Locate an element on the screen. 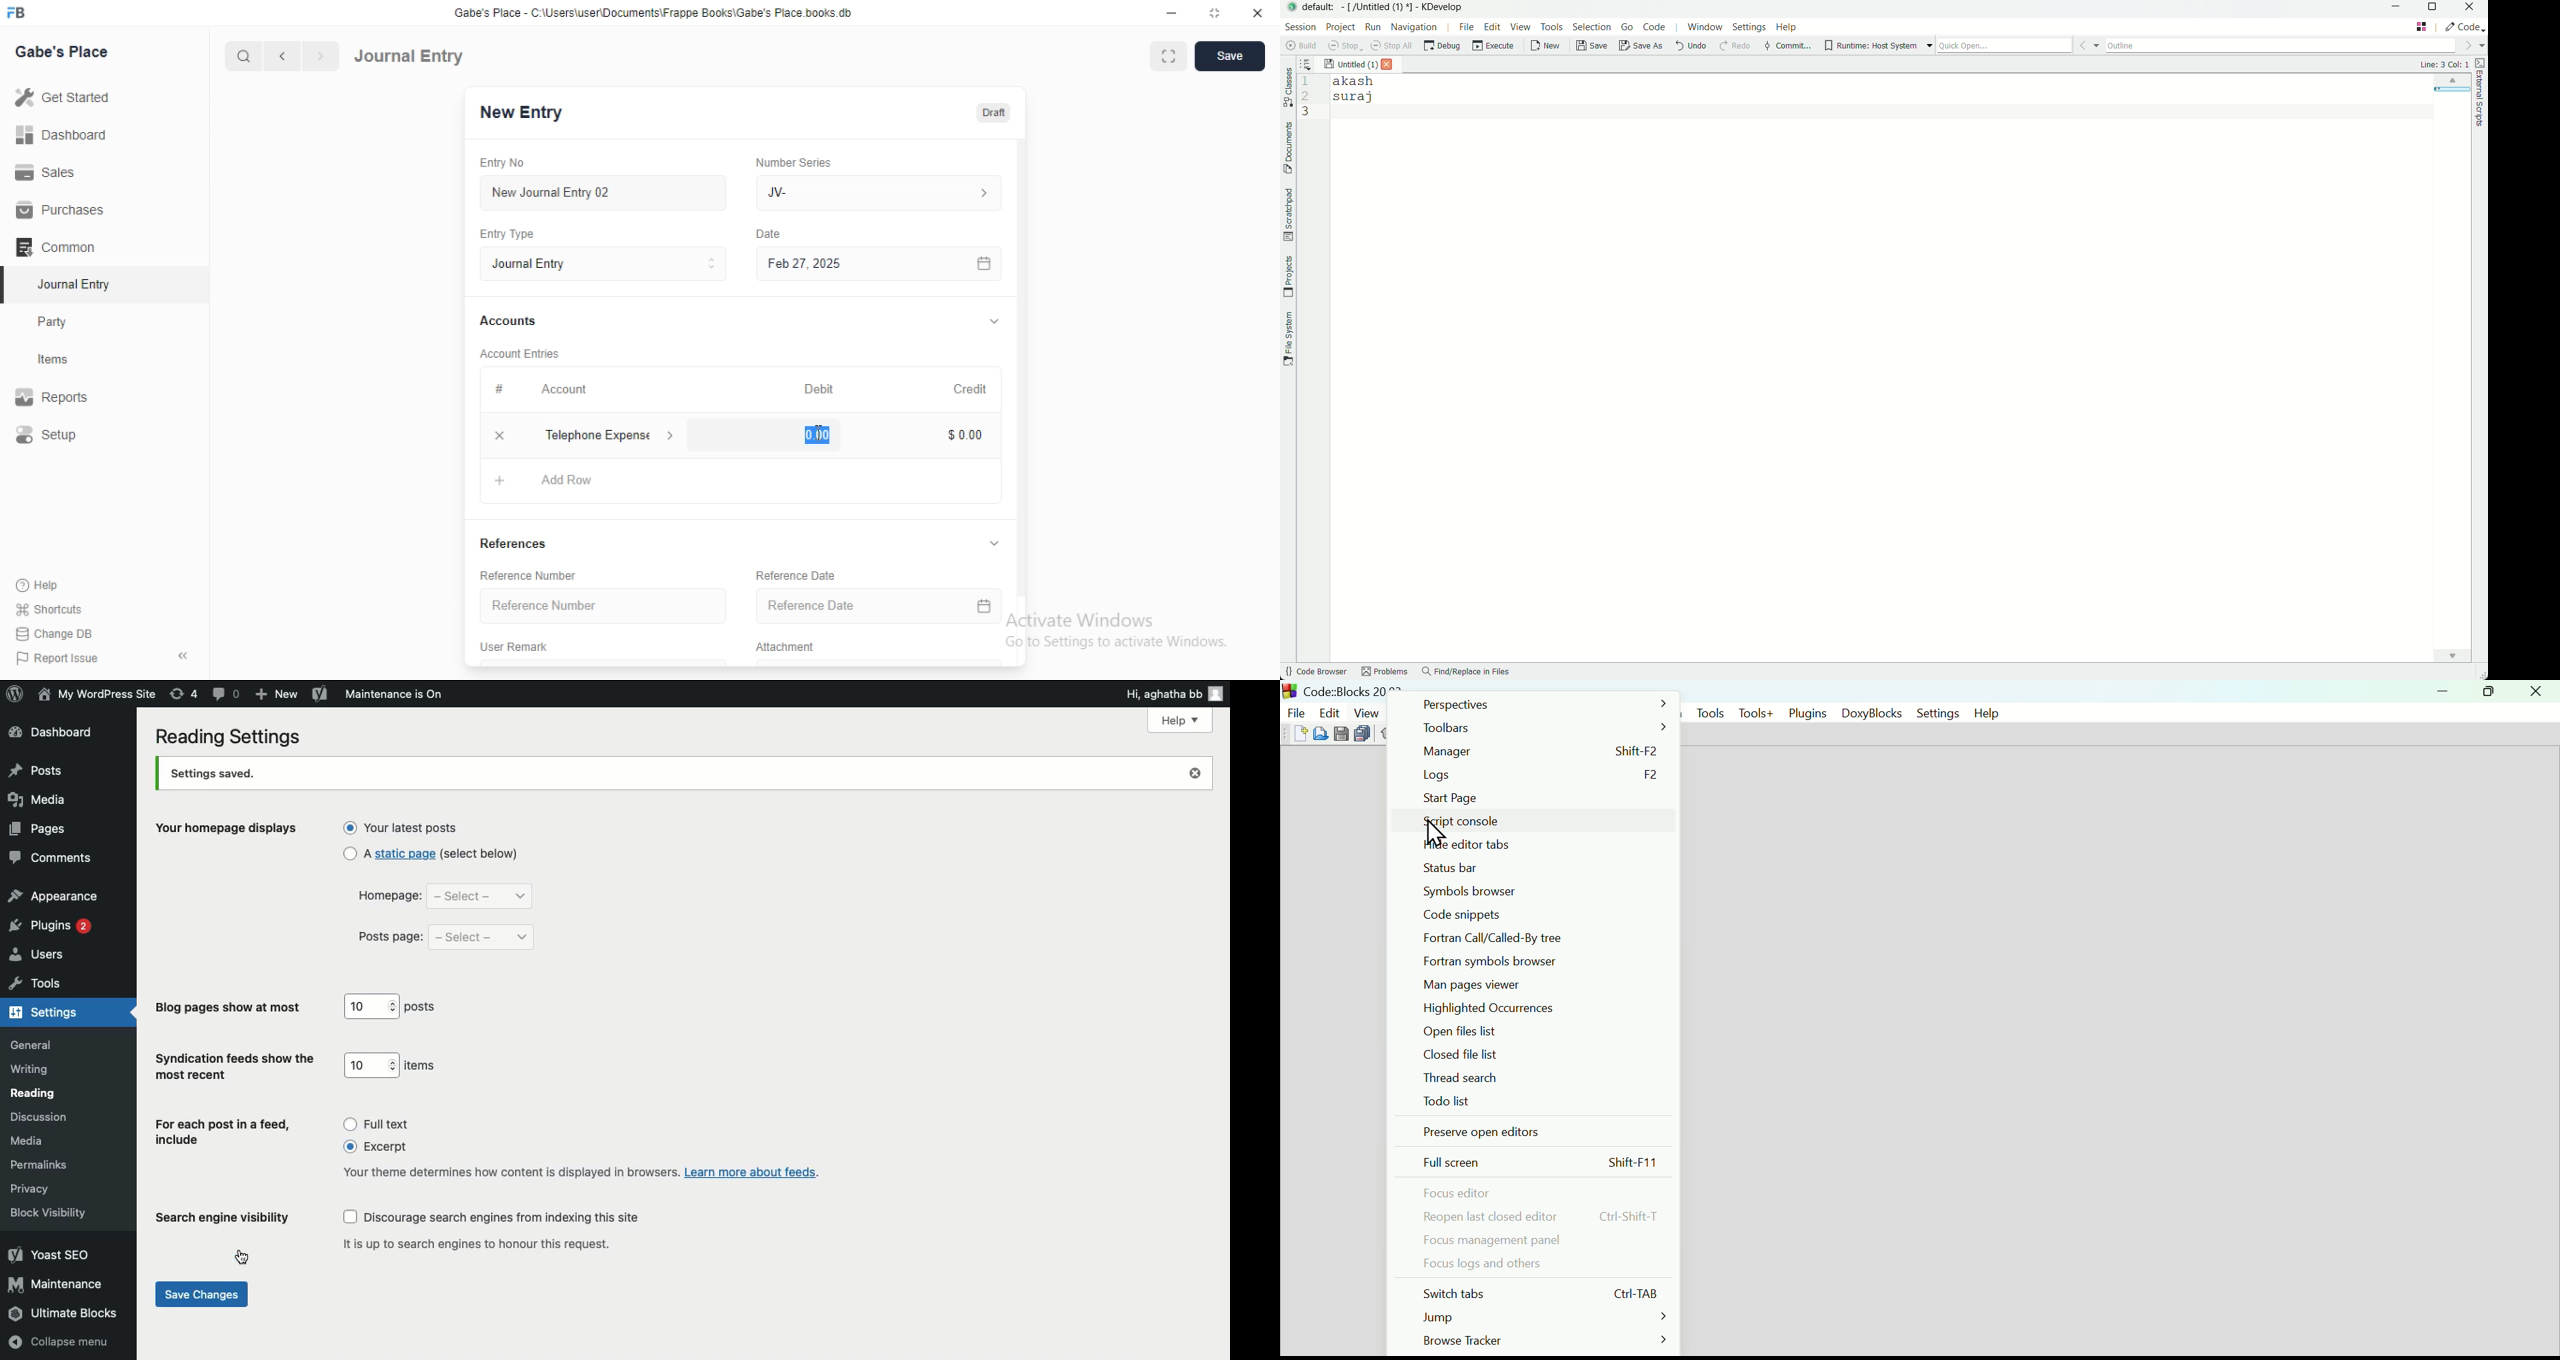 The height and width of the screenshot is (1372, 2576). Toolbars is located at coordinates (1540, 727).